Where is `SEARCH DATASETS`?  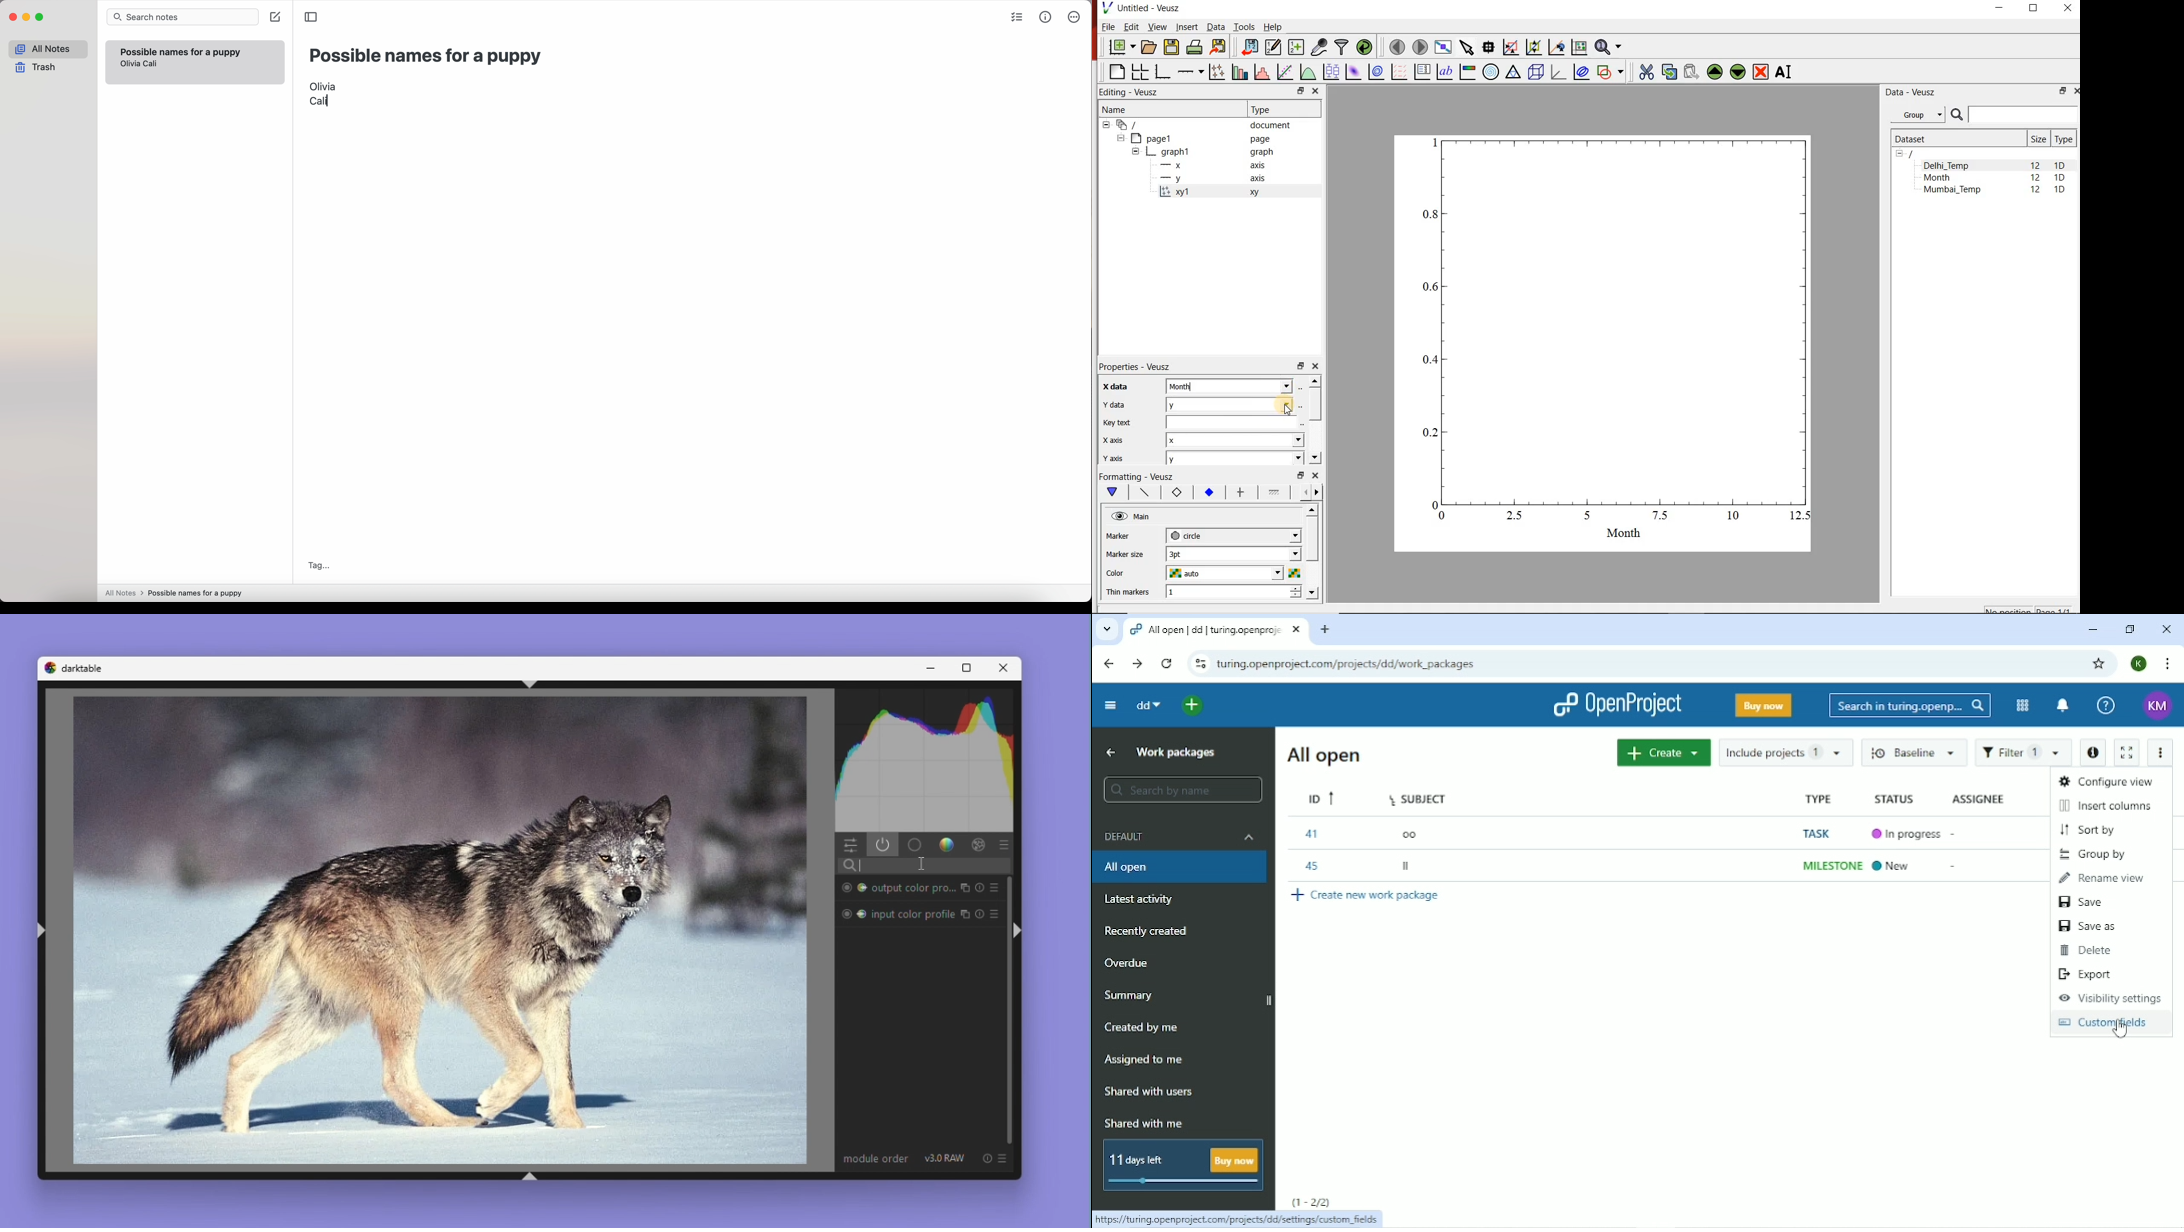
SEARCH DATASETS is located at coordinates (2014, 115).